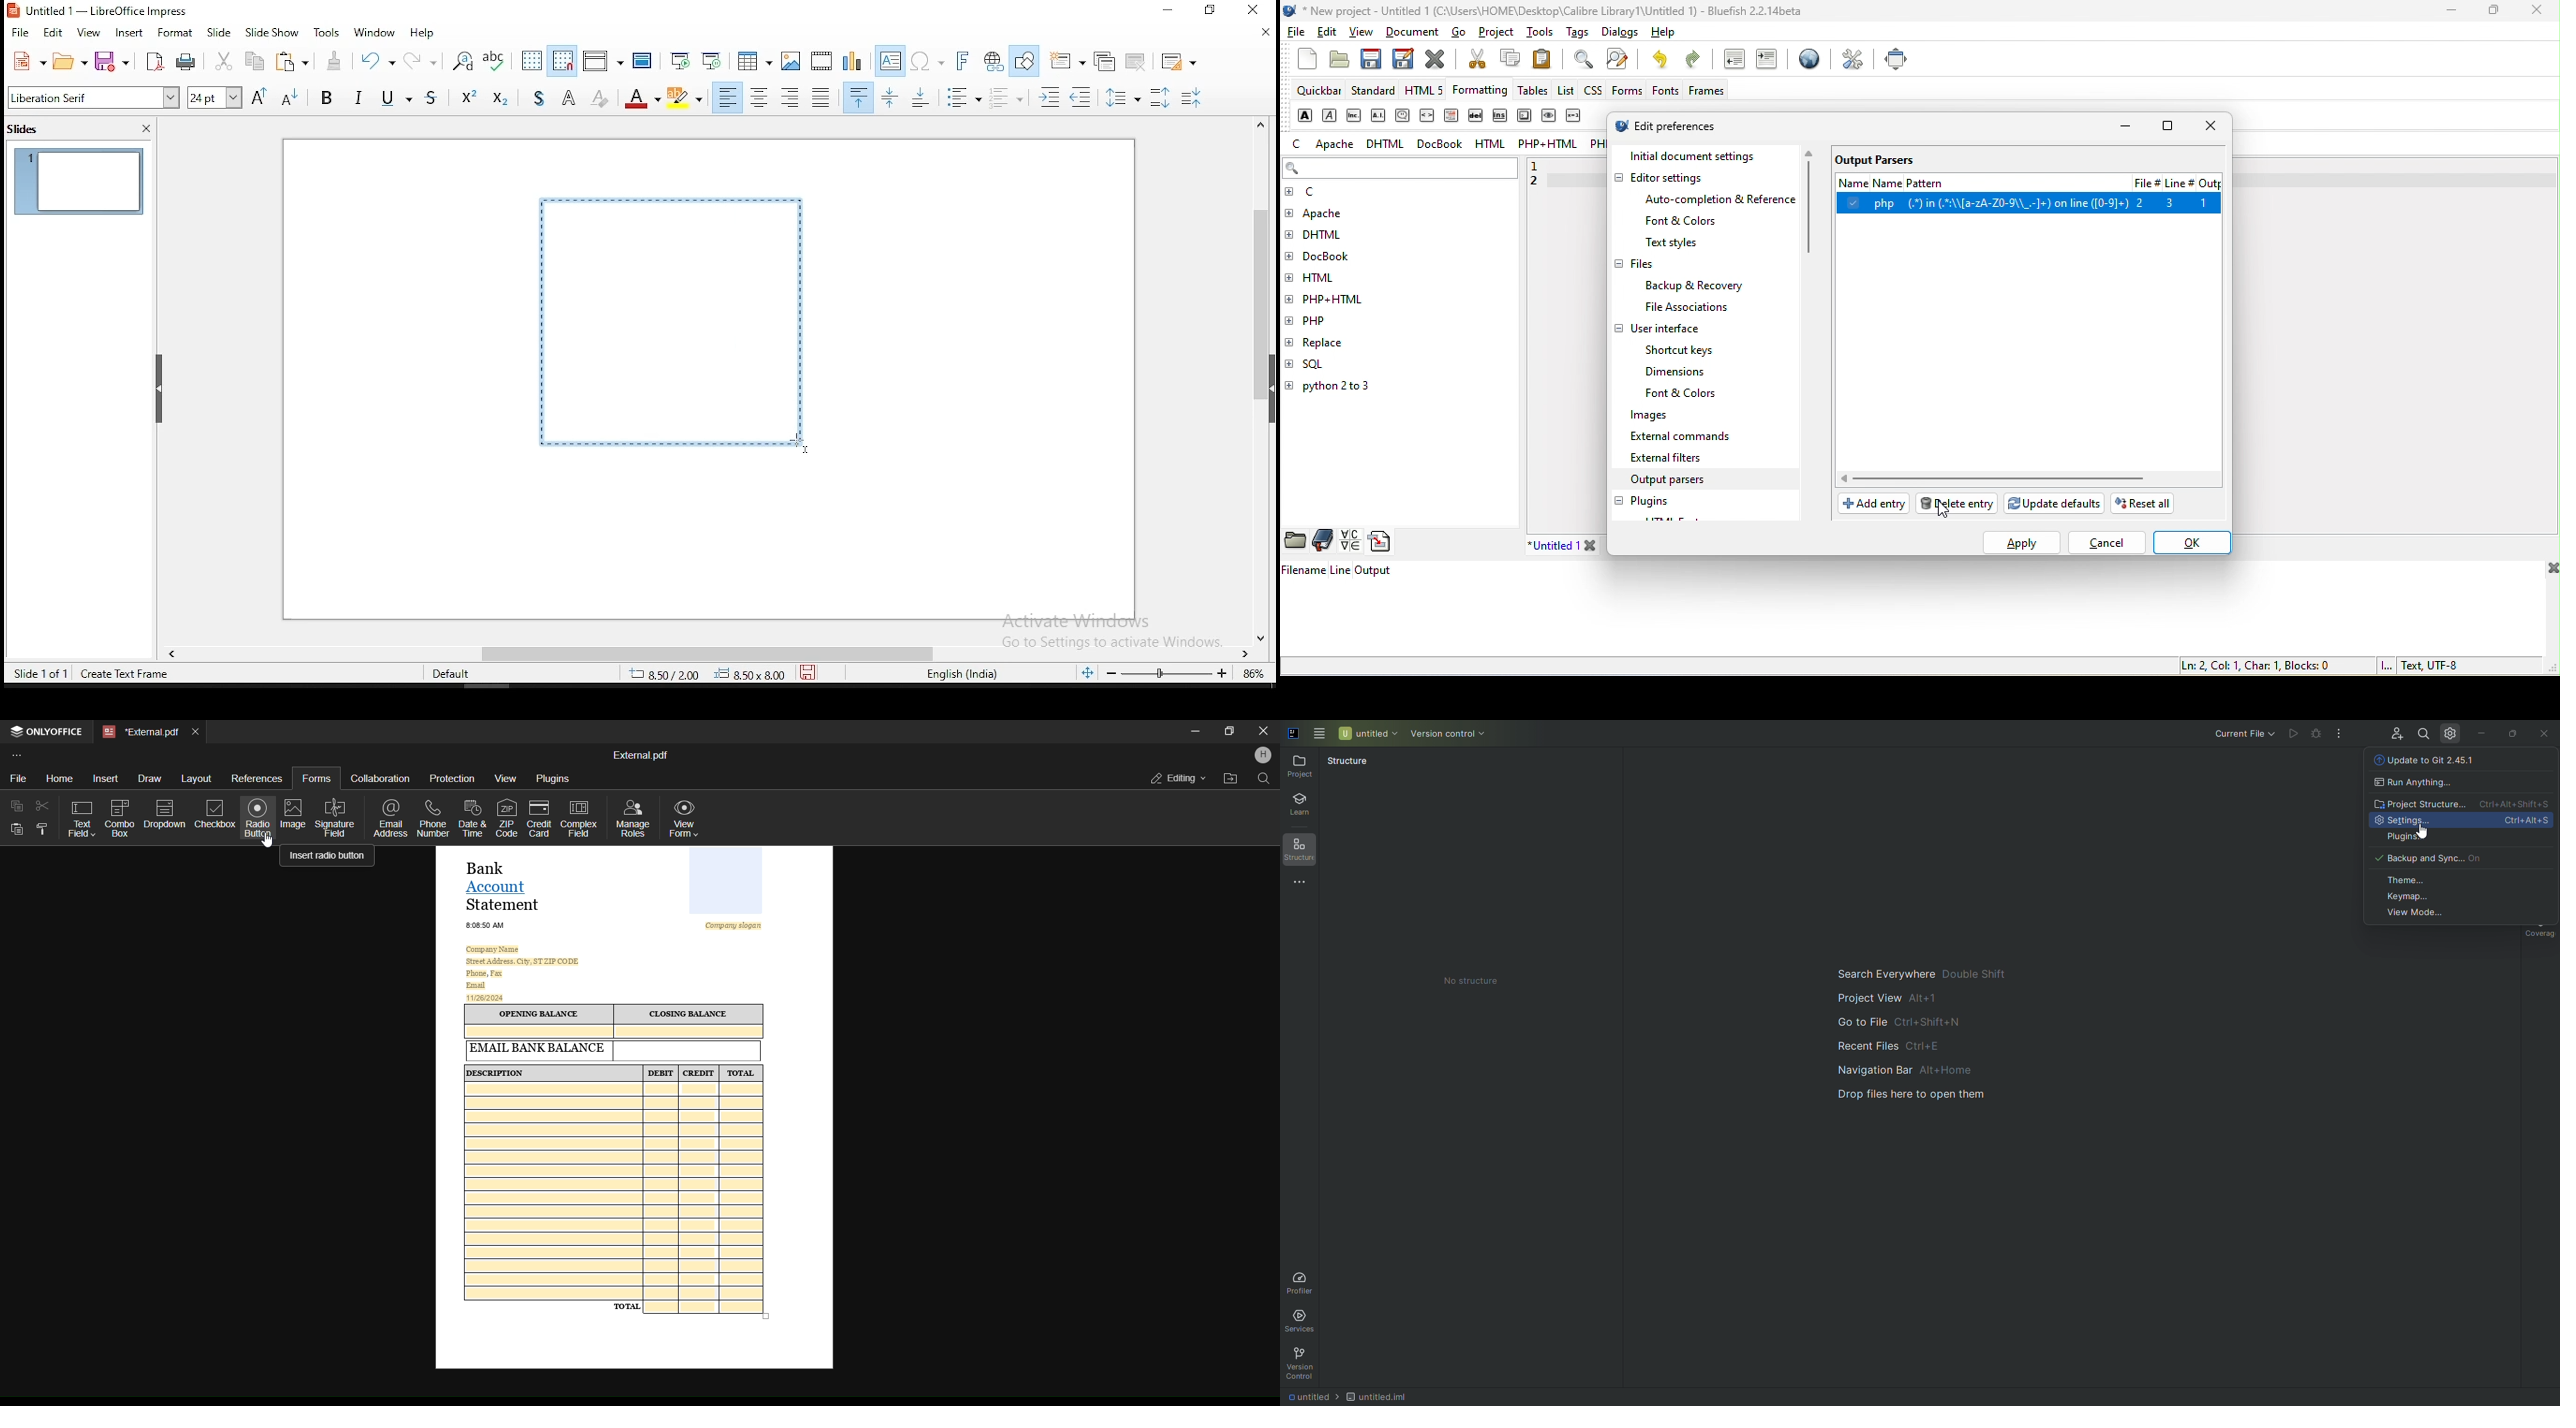 The height and width of the screenshot is (1428, 2576). Describe the element at coordinates (1167, 673) in the screenshot. I see `zoom slider` at that location.